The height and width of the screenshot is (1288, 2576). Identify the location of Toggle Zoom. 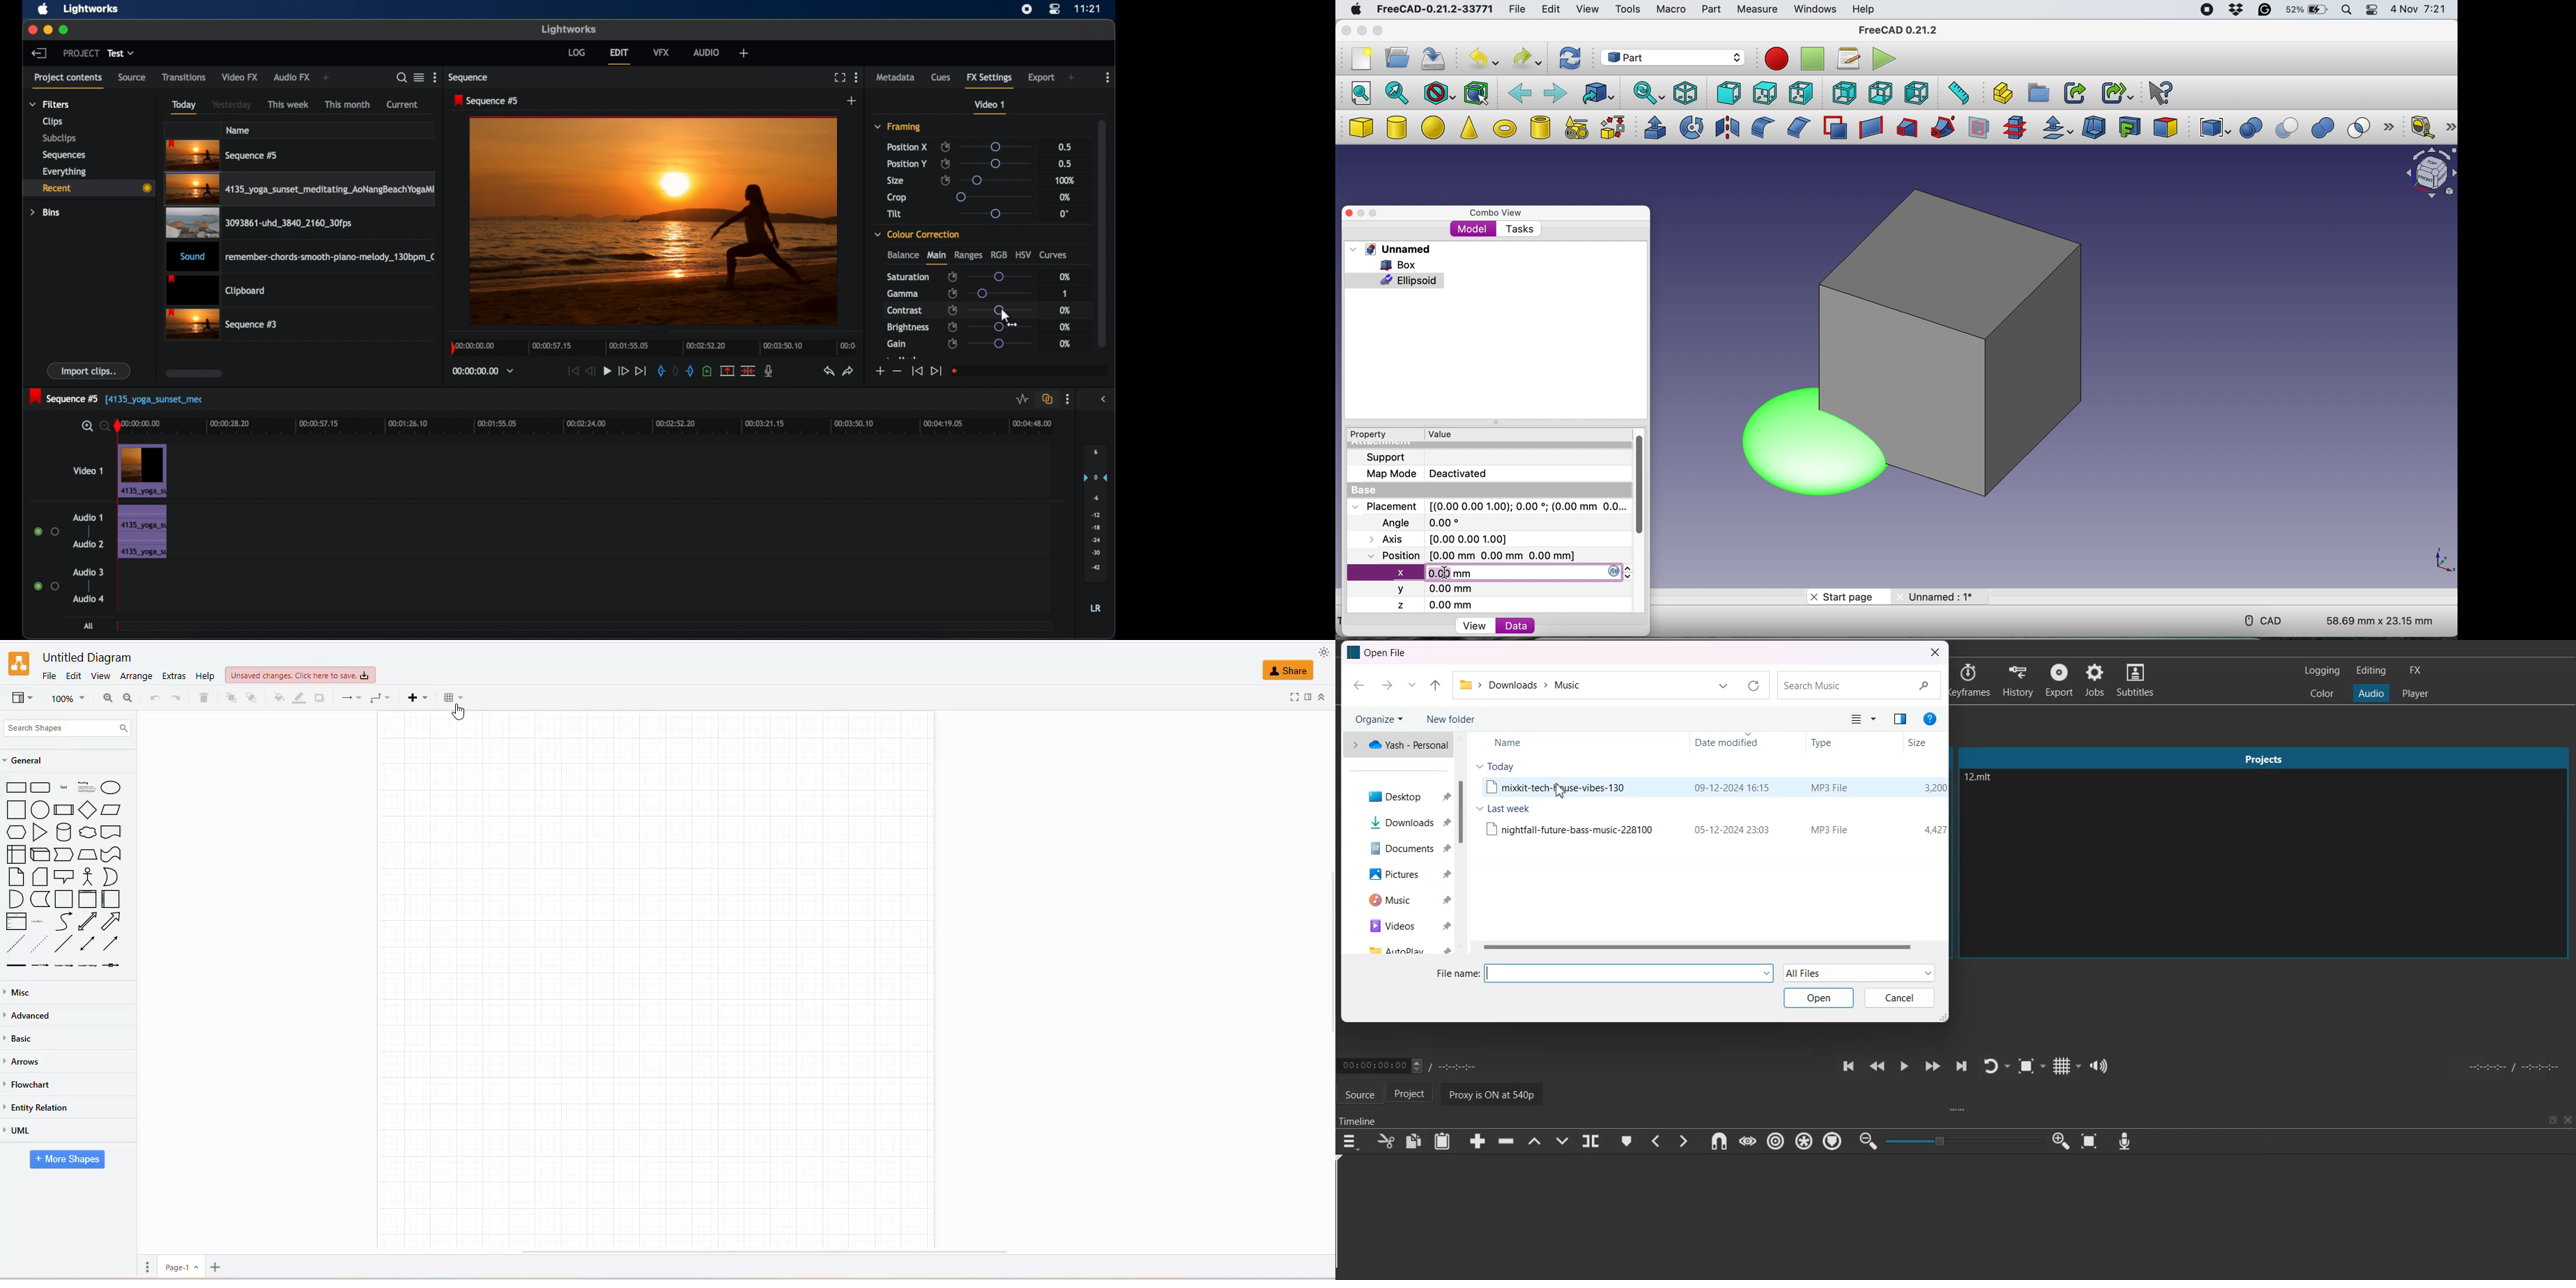
(2033, 1067).